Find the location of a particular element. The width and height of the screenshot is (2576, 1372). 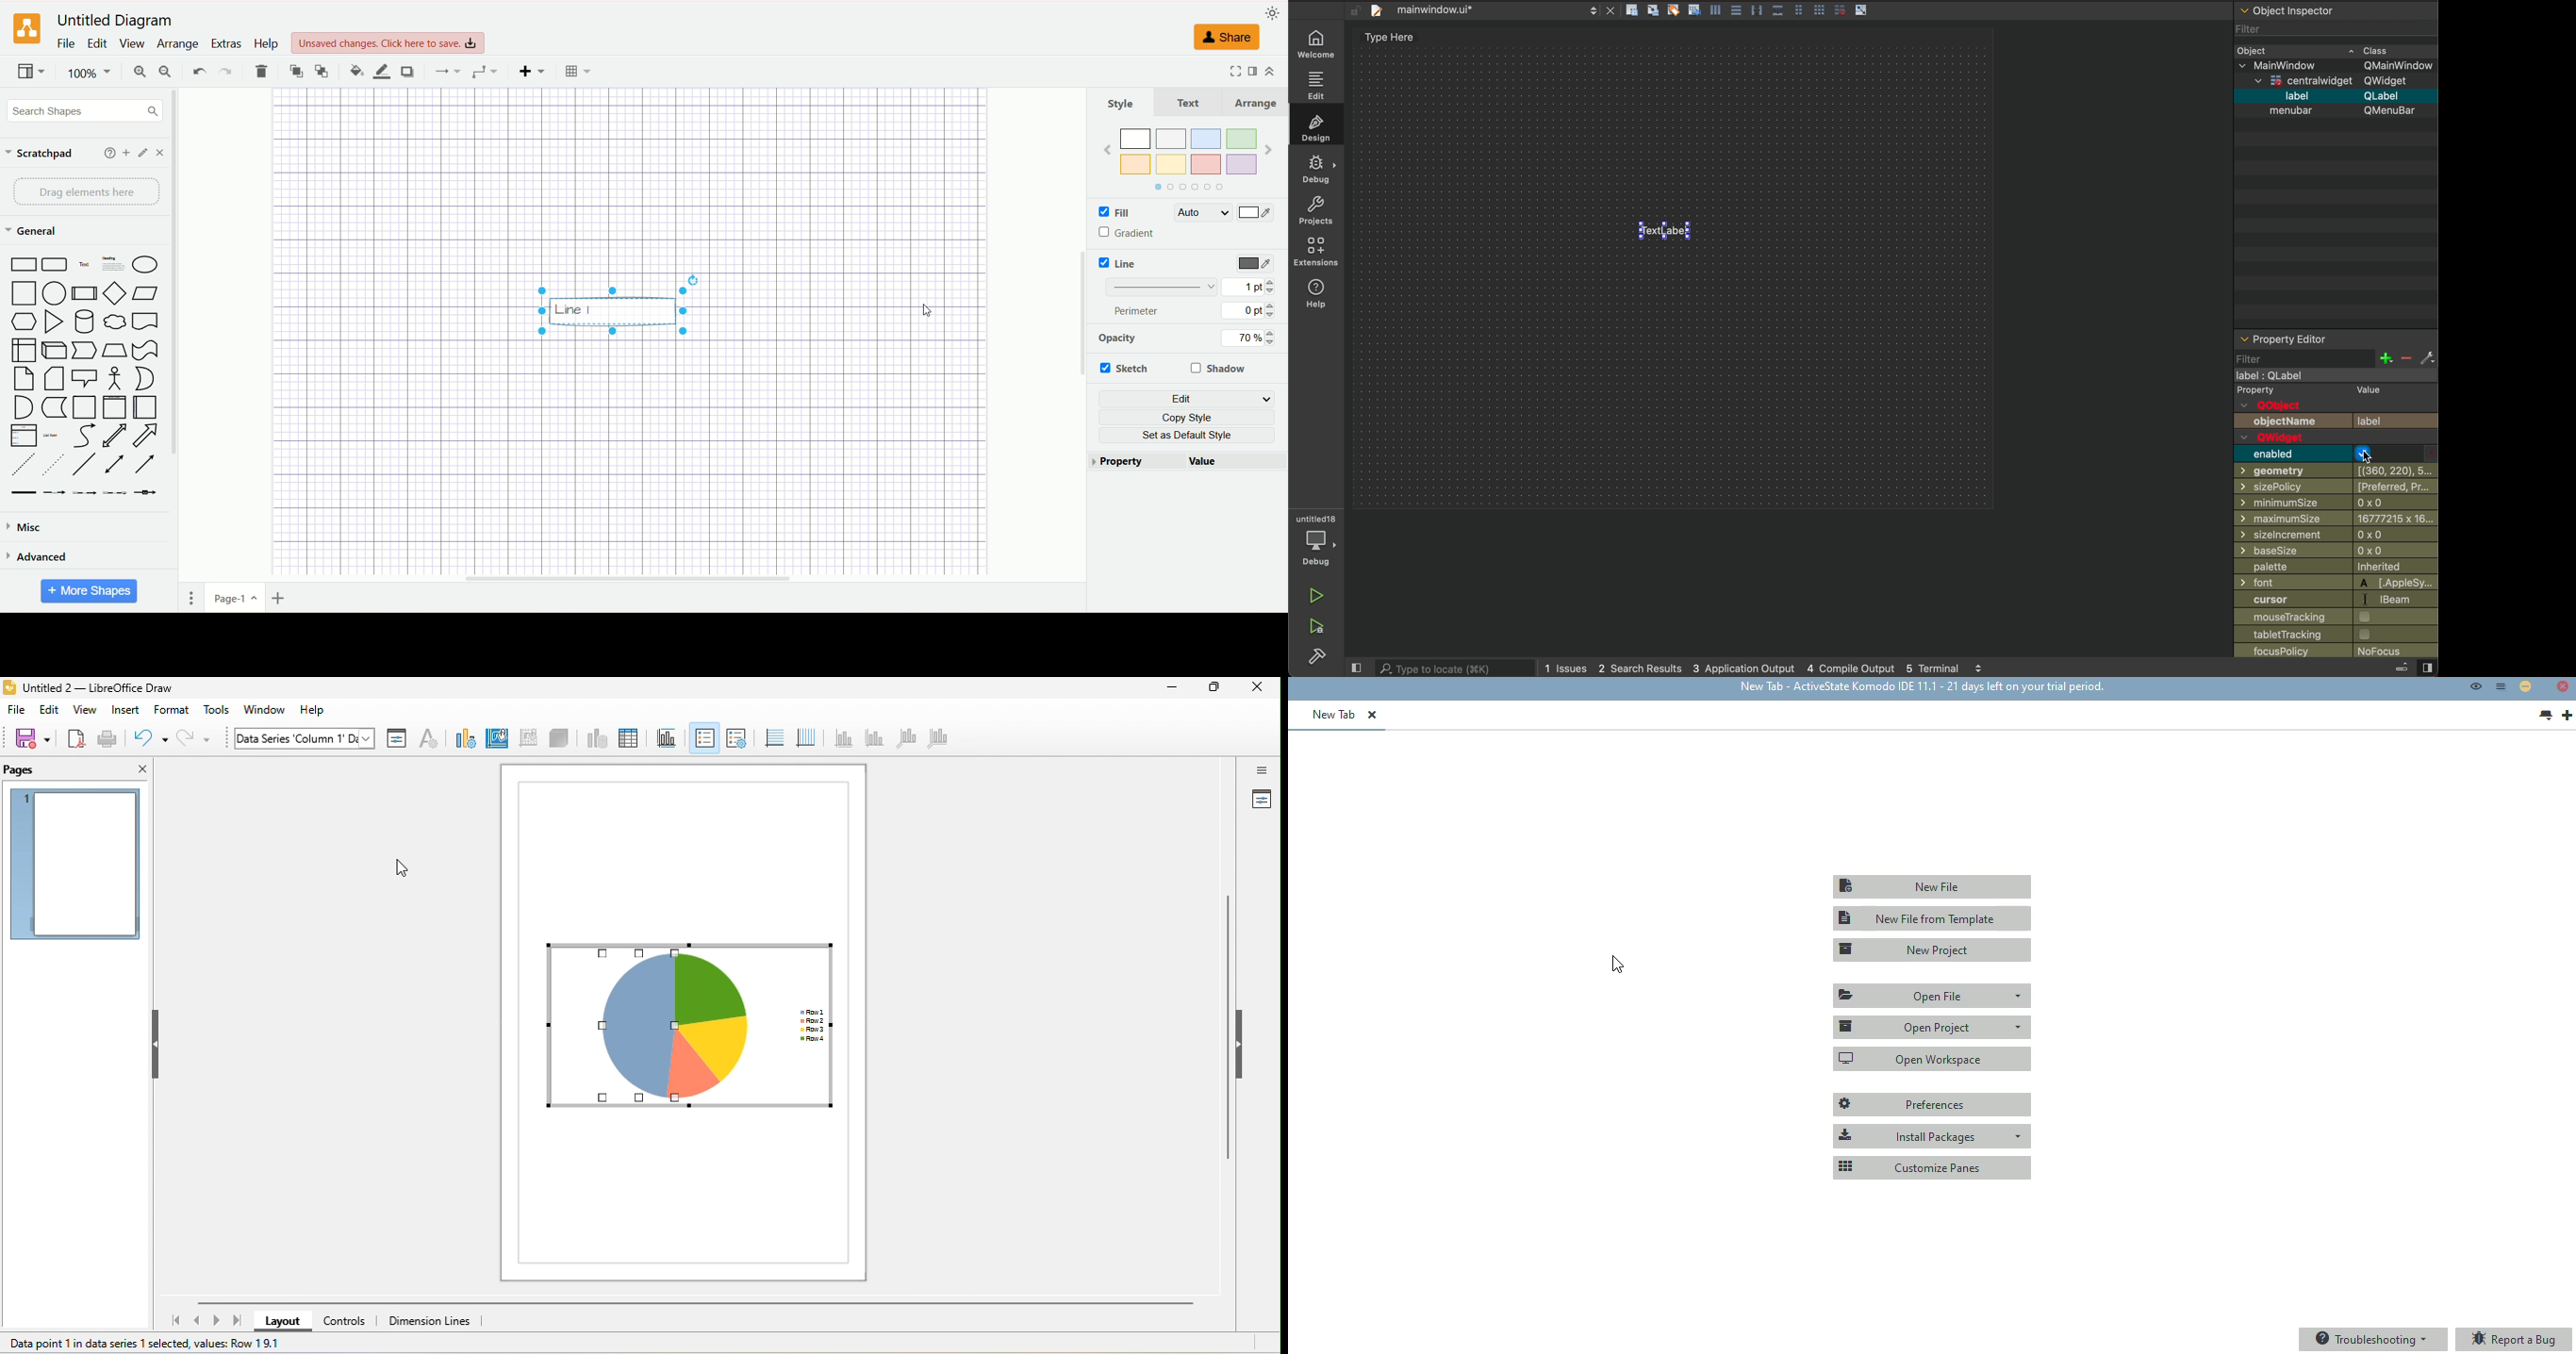

cursor is located at coordinates (1618, 966).